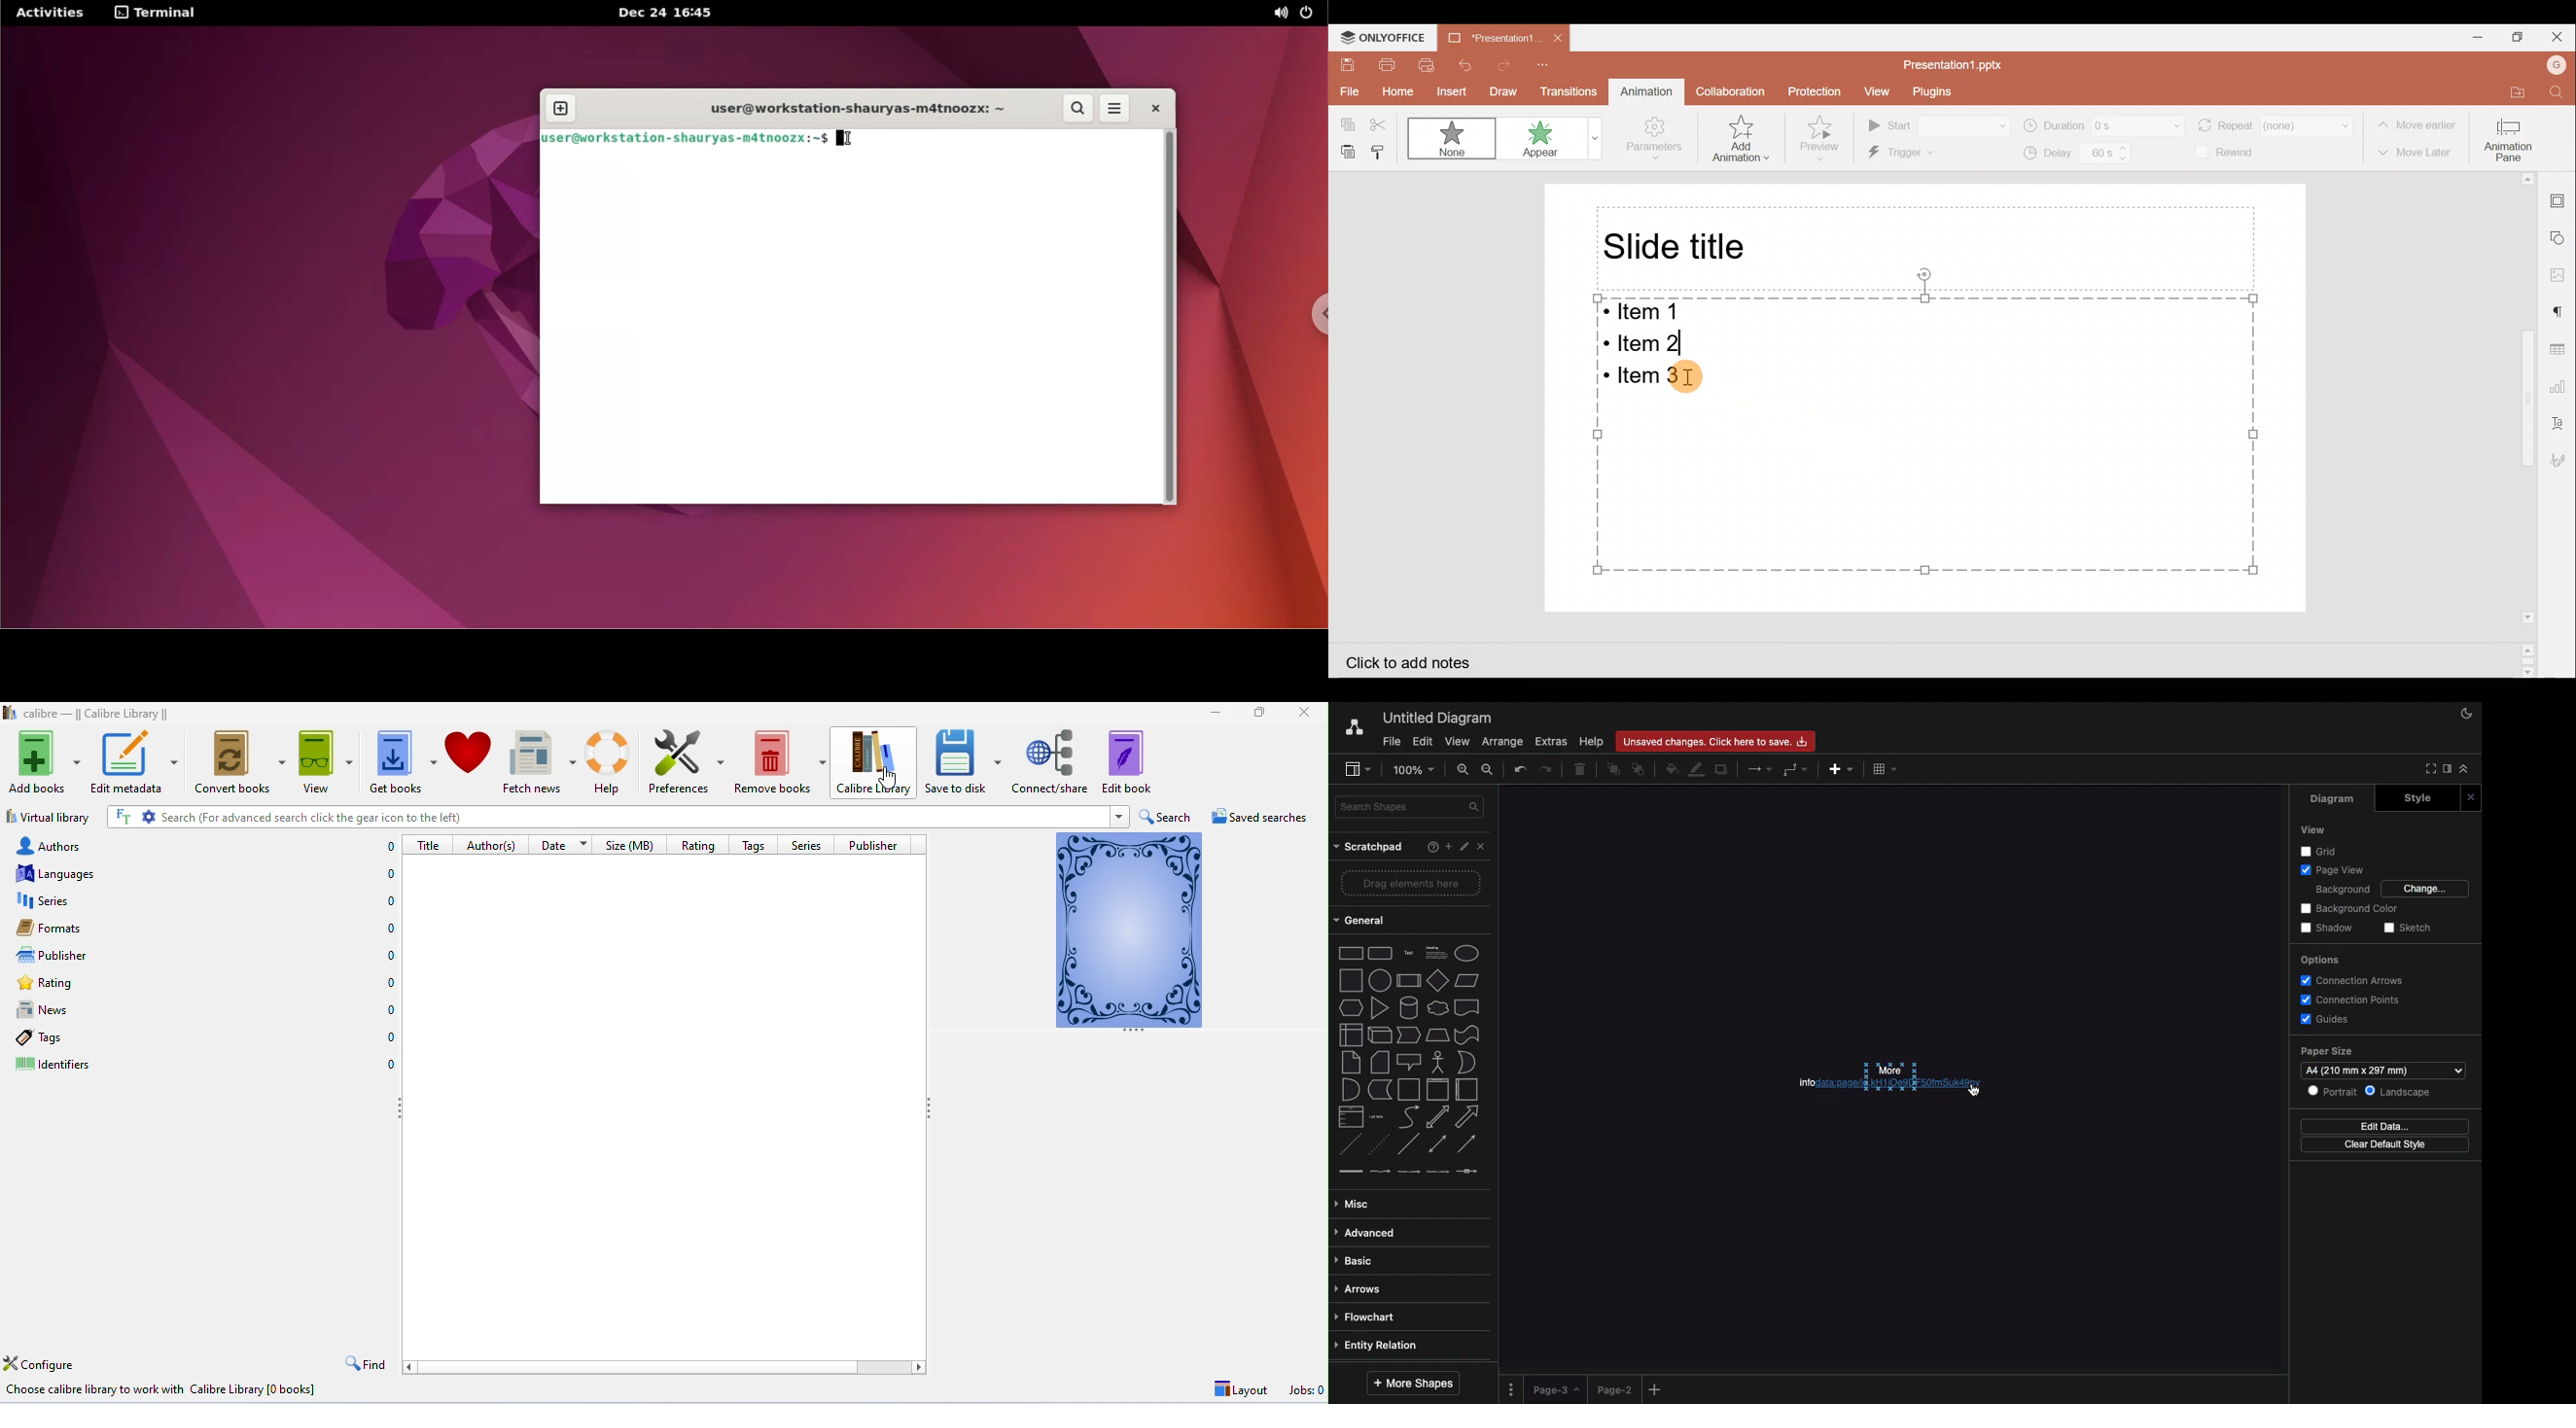 This screenshot has height=1428, width=2576. I want to click on Bulleted Item 1 on the presentation slide, so click(1647, 313).